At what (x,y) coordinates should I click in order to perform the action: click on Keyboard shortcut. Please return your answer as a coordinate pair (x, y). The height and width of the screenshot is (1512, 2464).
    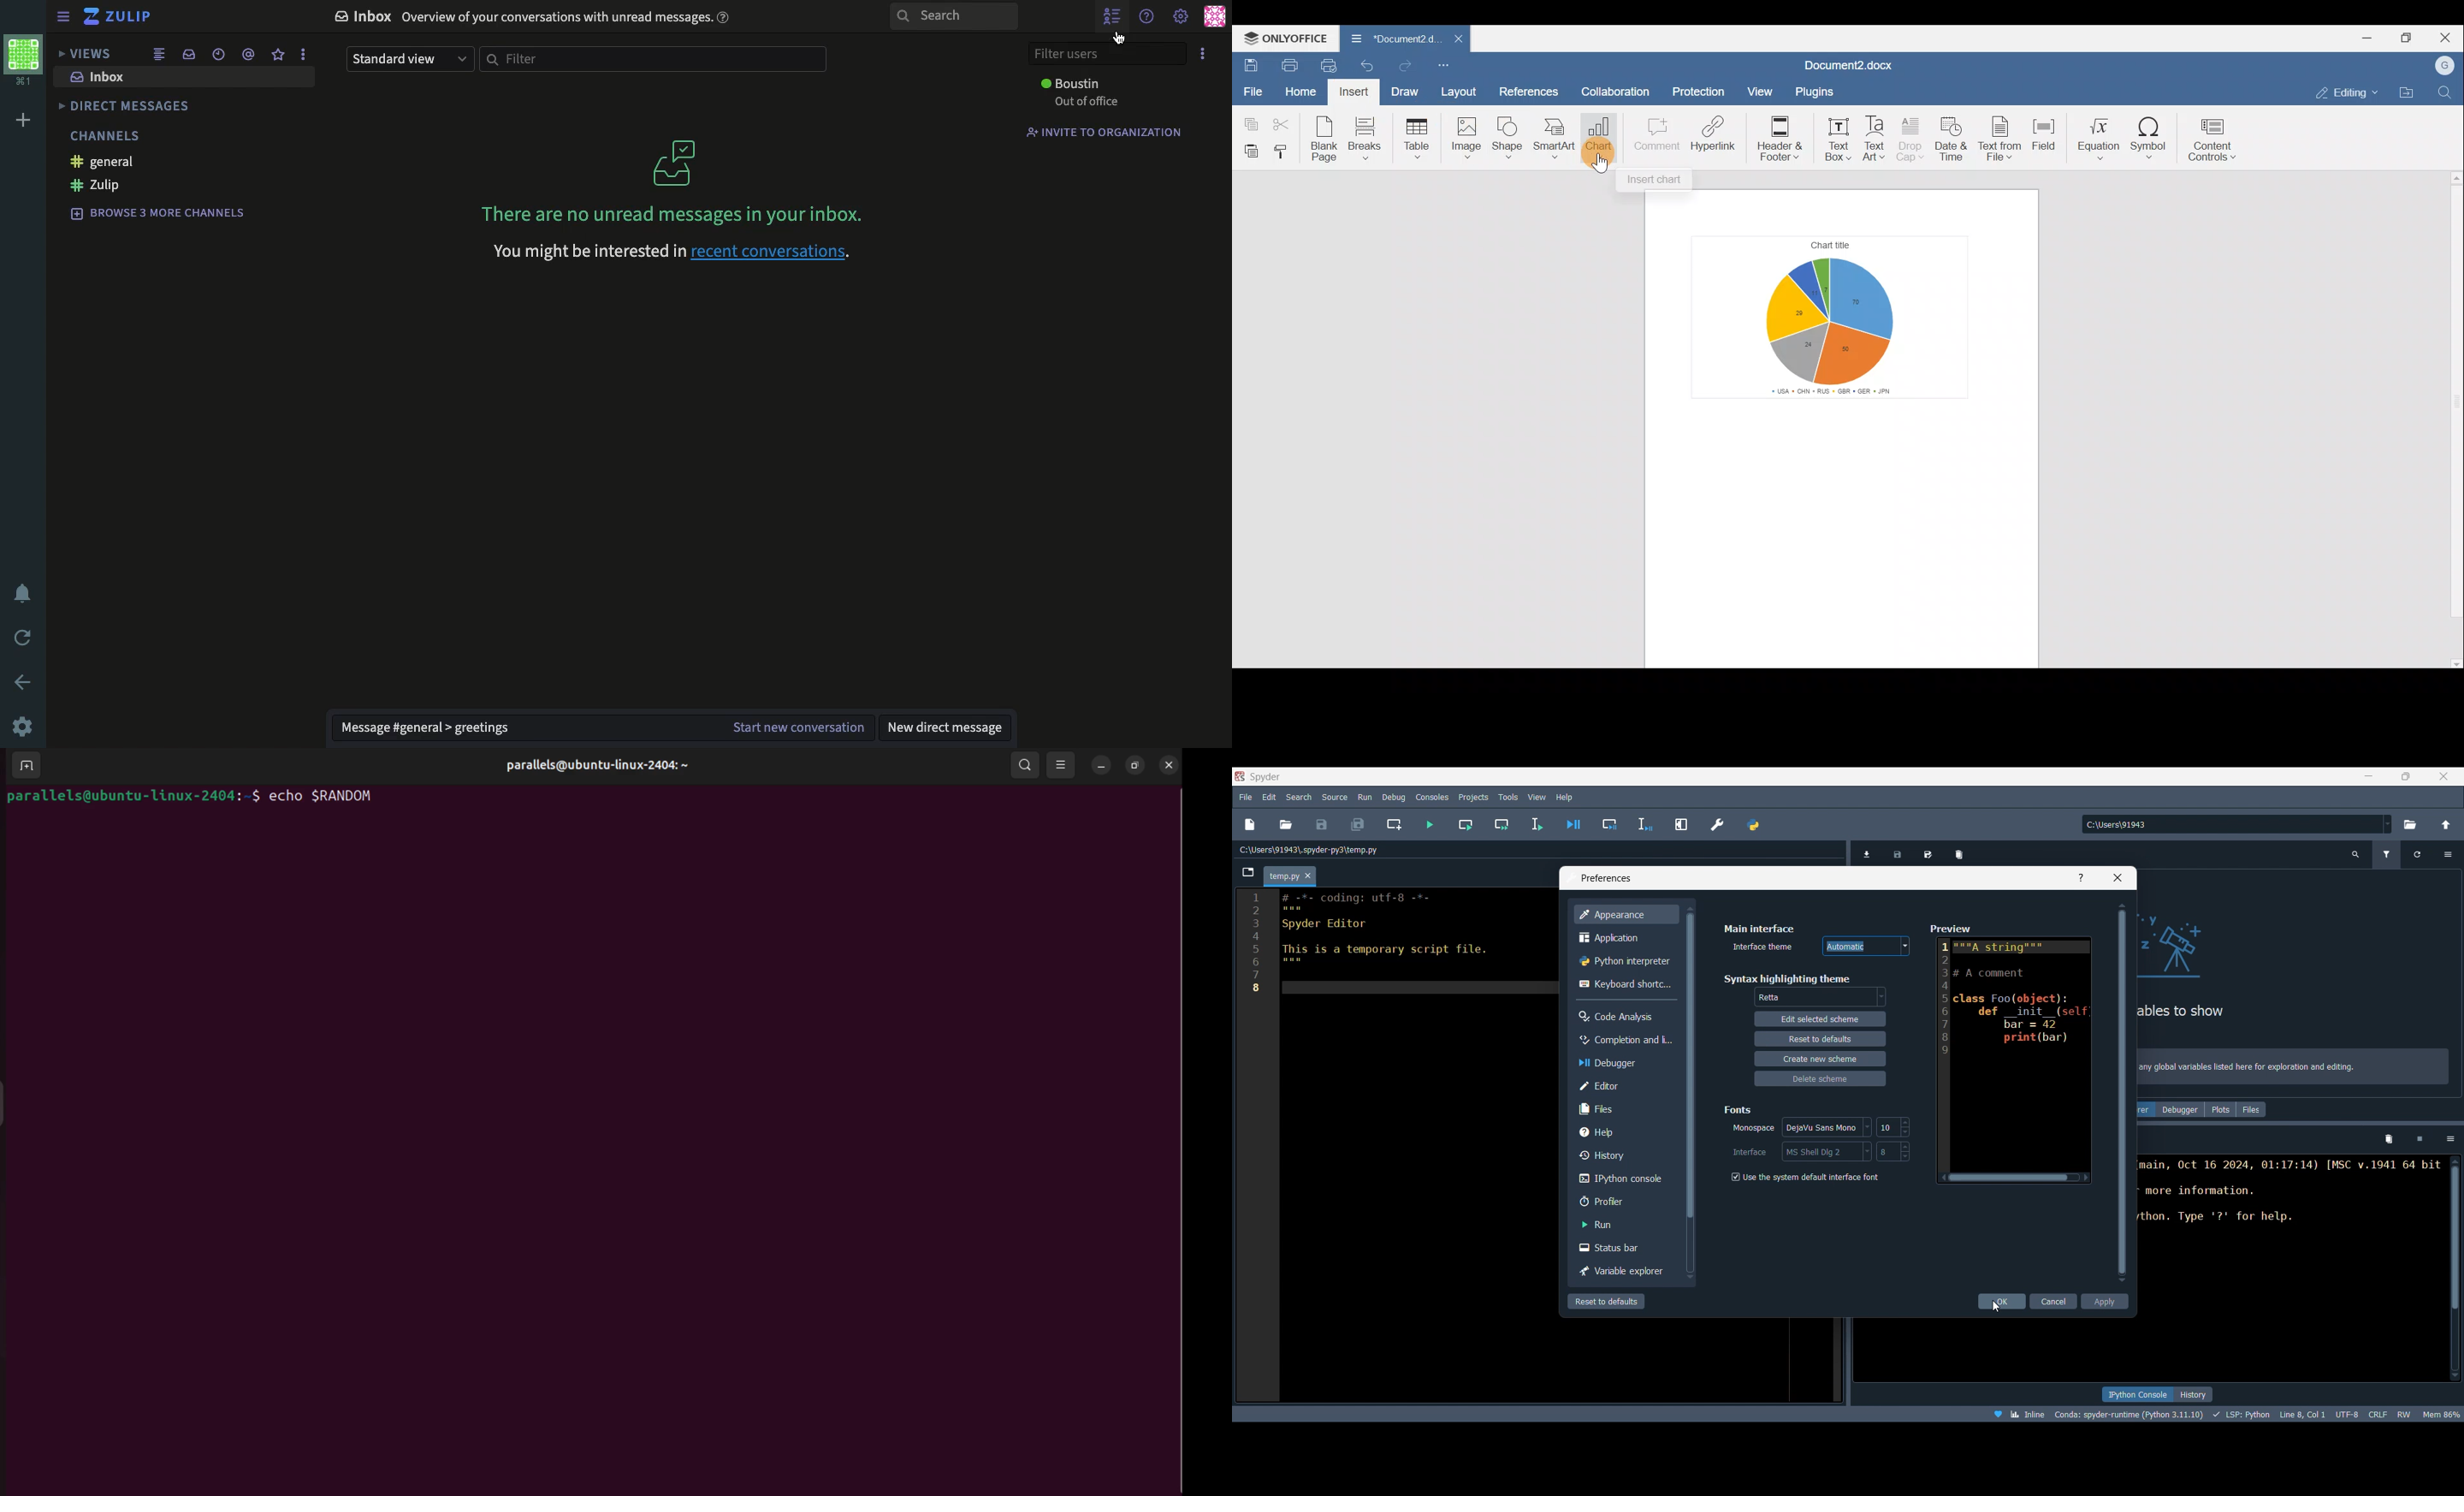
    Looking at the image, I should click on (1625, 984).